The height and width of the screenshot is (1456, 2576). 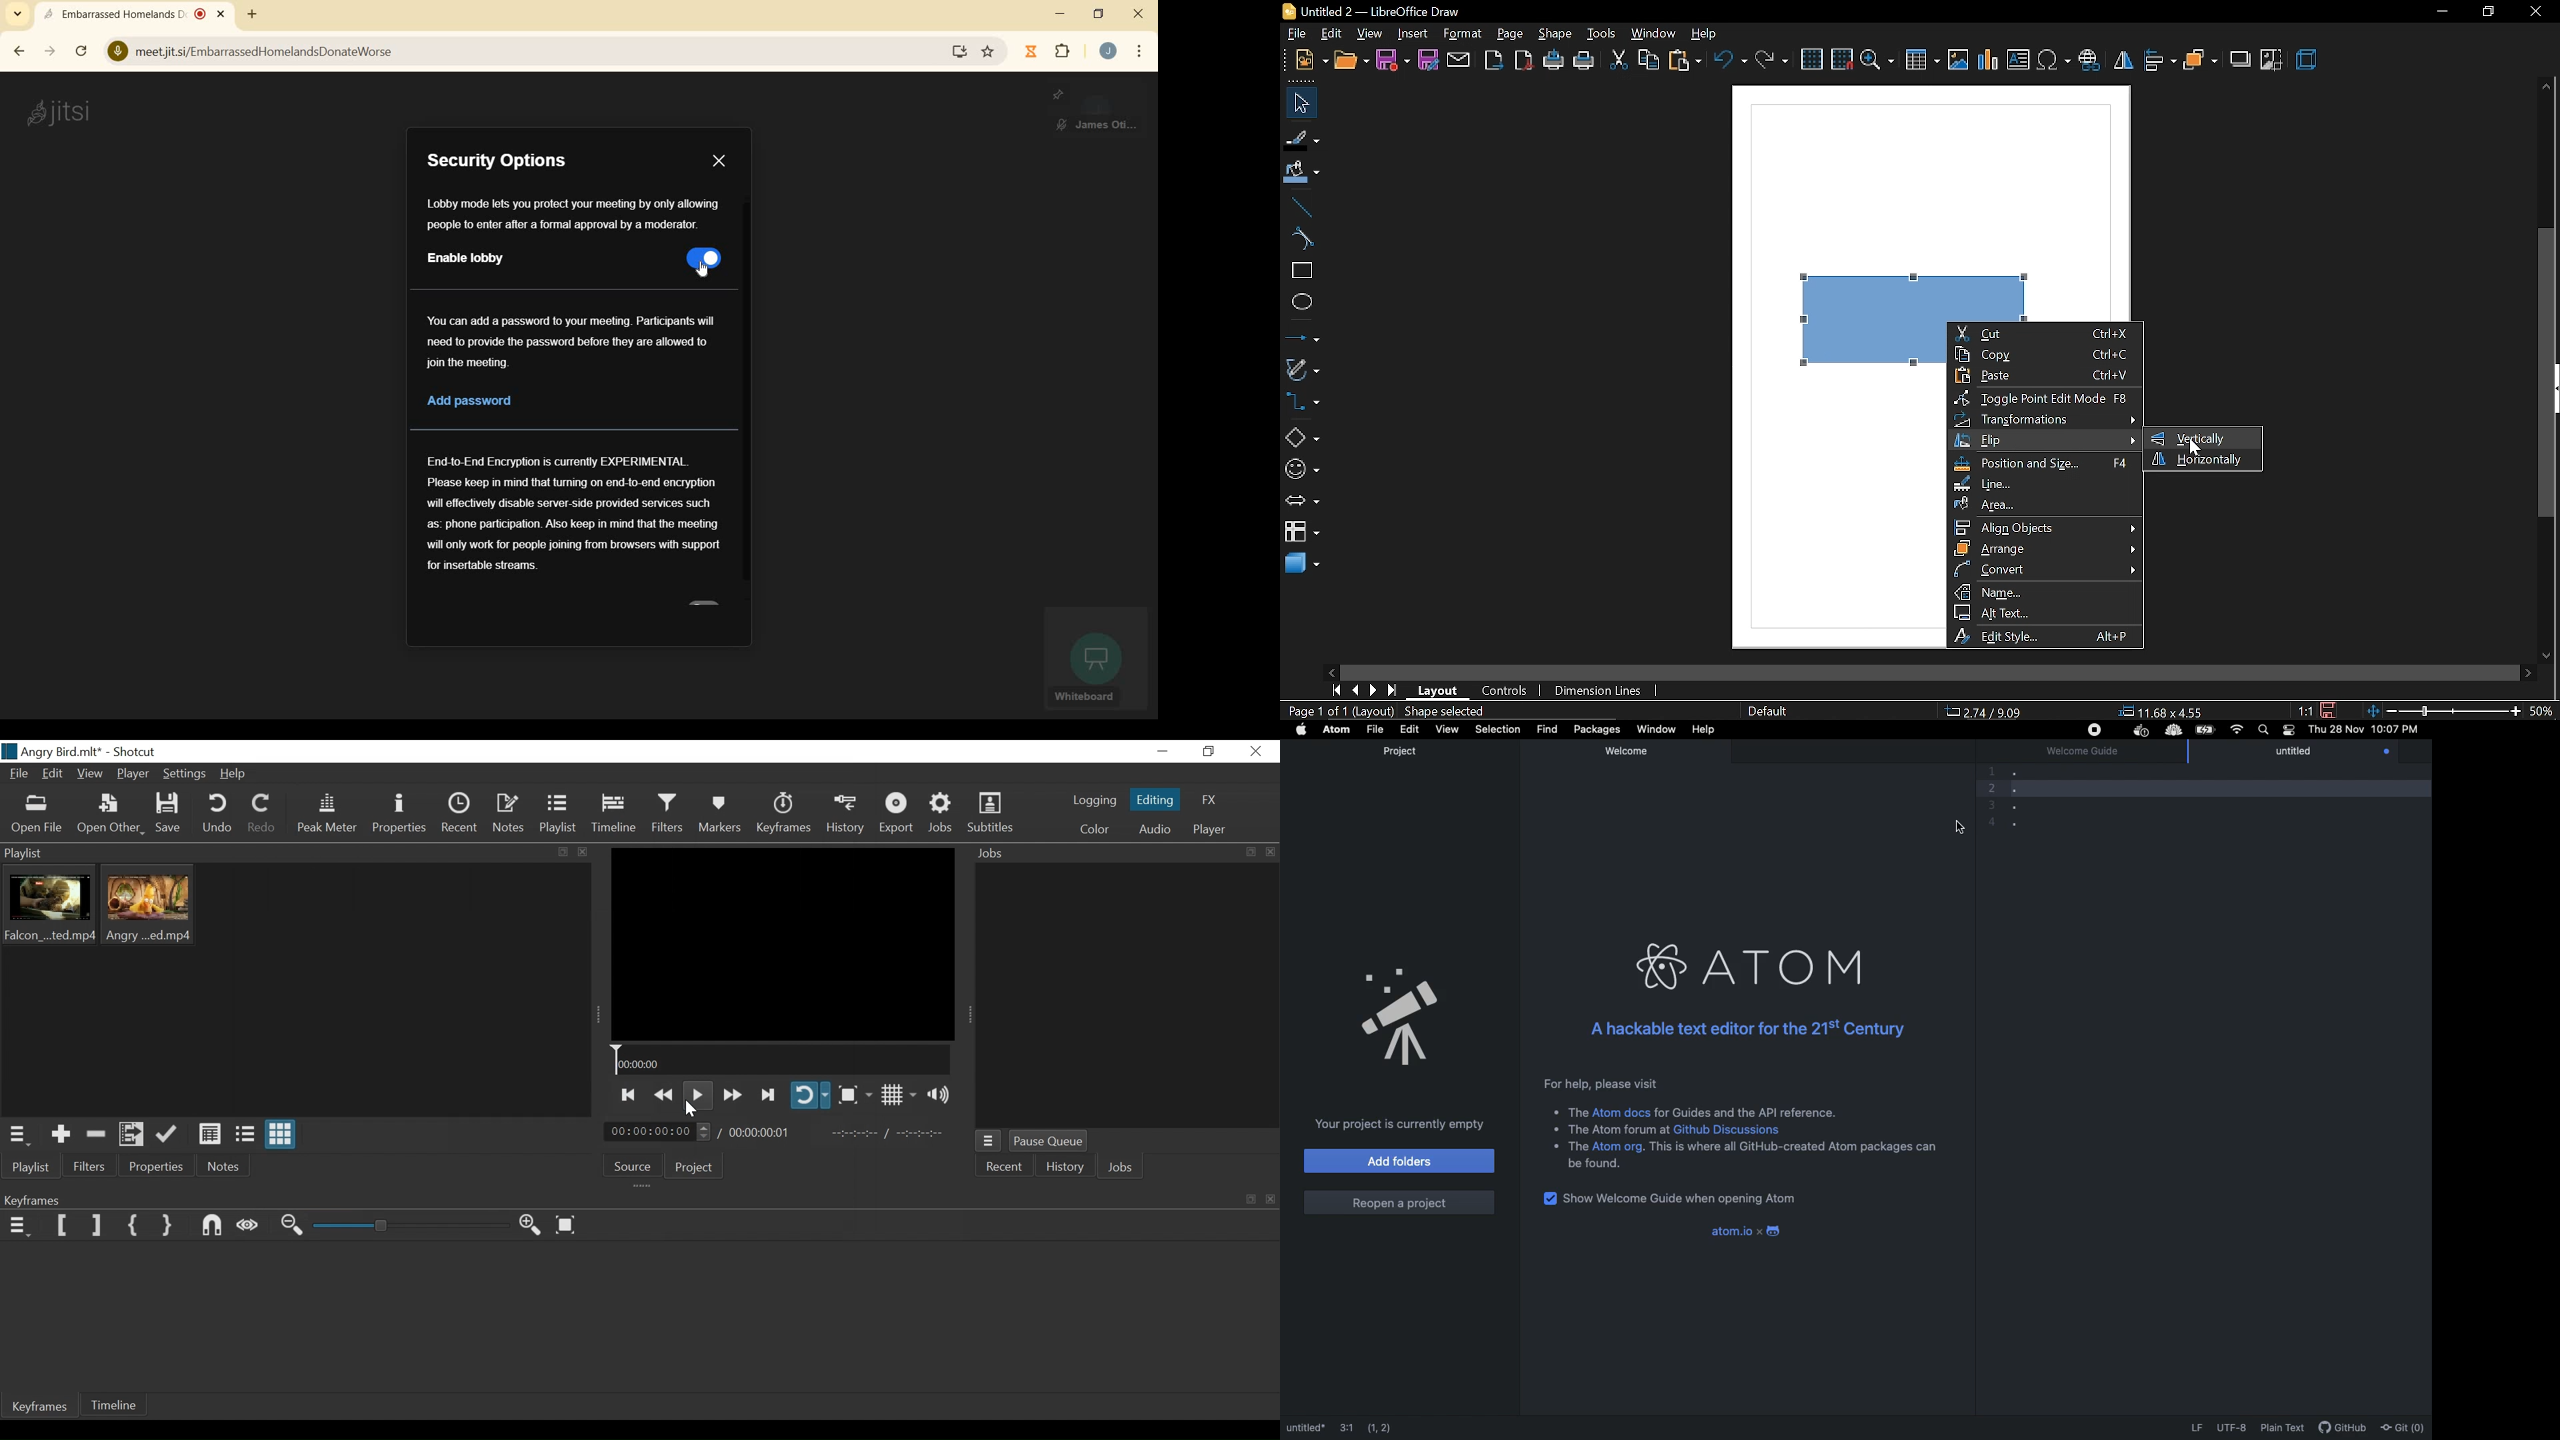 I want to click on Show welcome guide when opening Atom, so click(x=1688, y=1198).